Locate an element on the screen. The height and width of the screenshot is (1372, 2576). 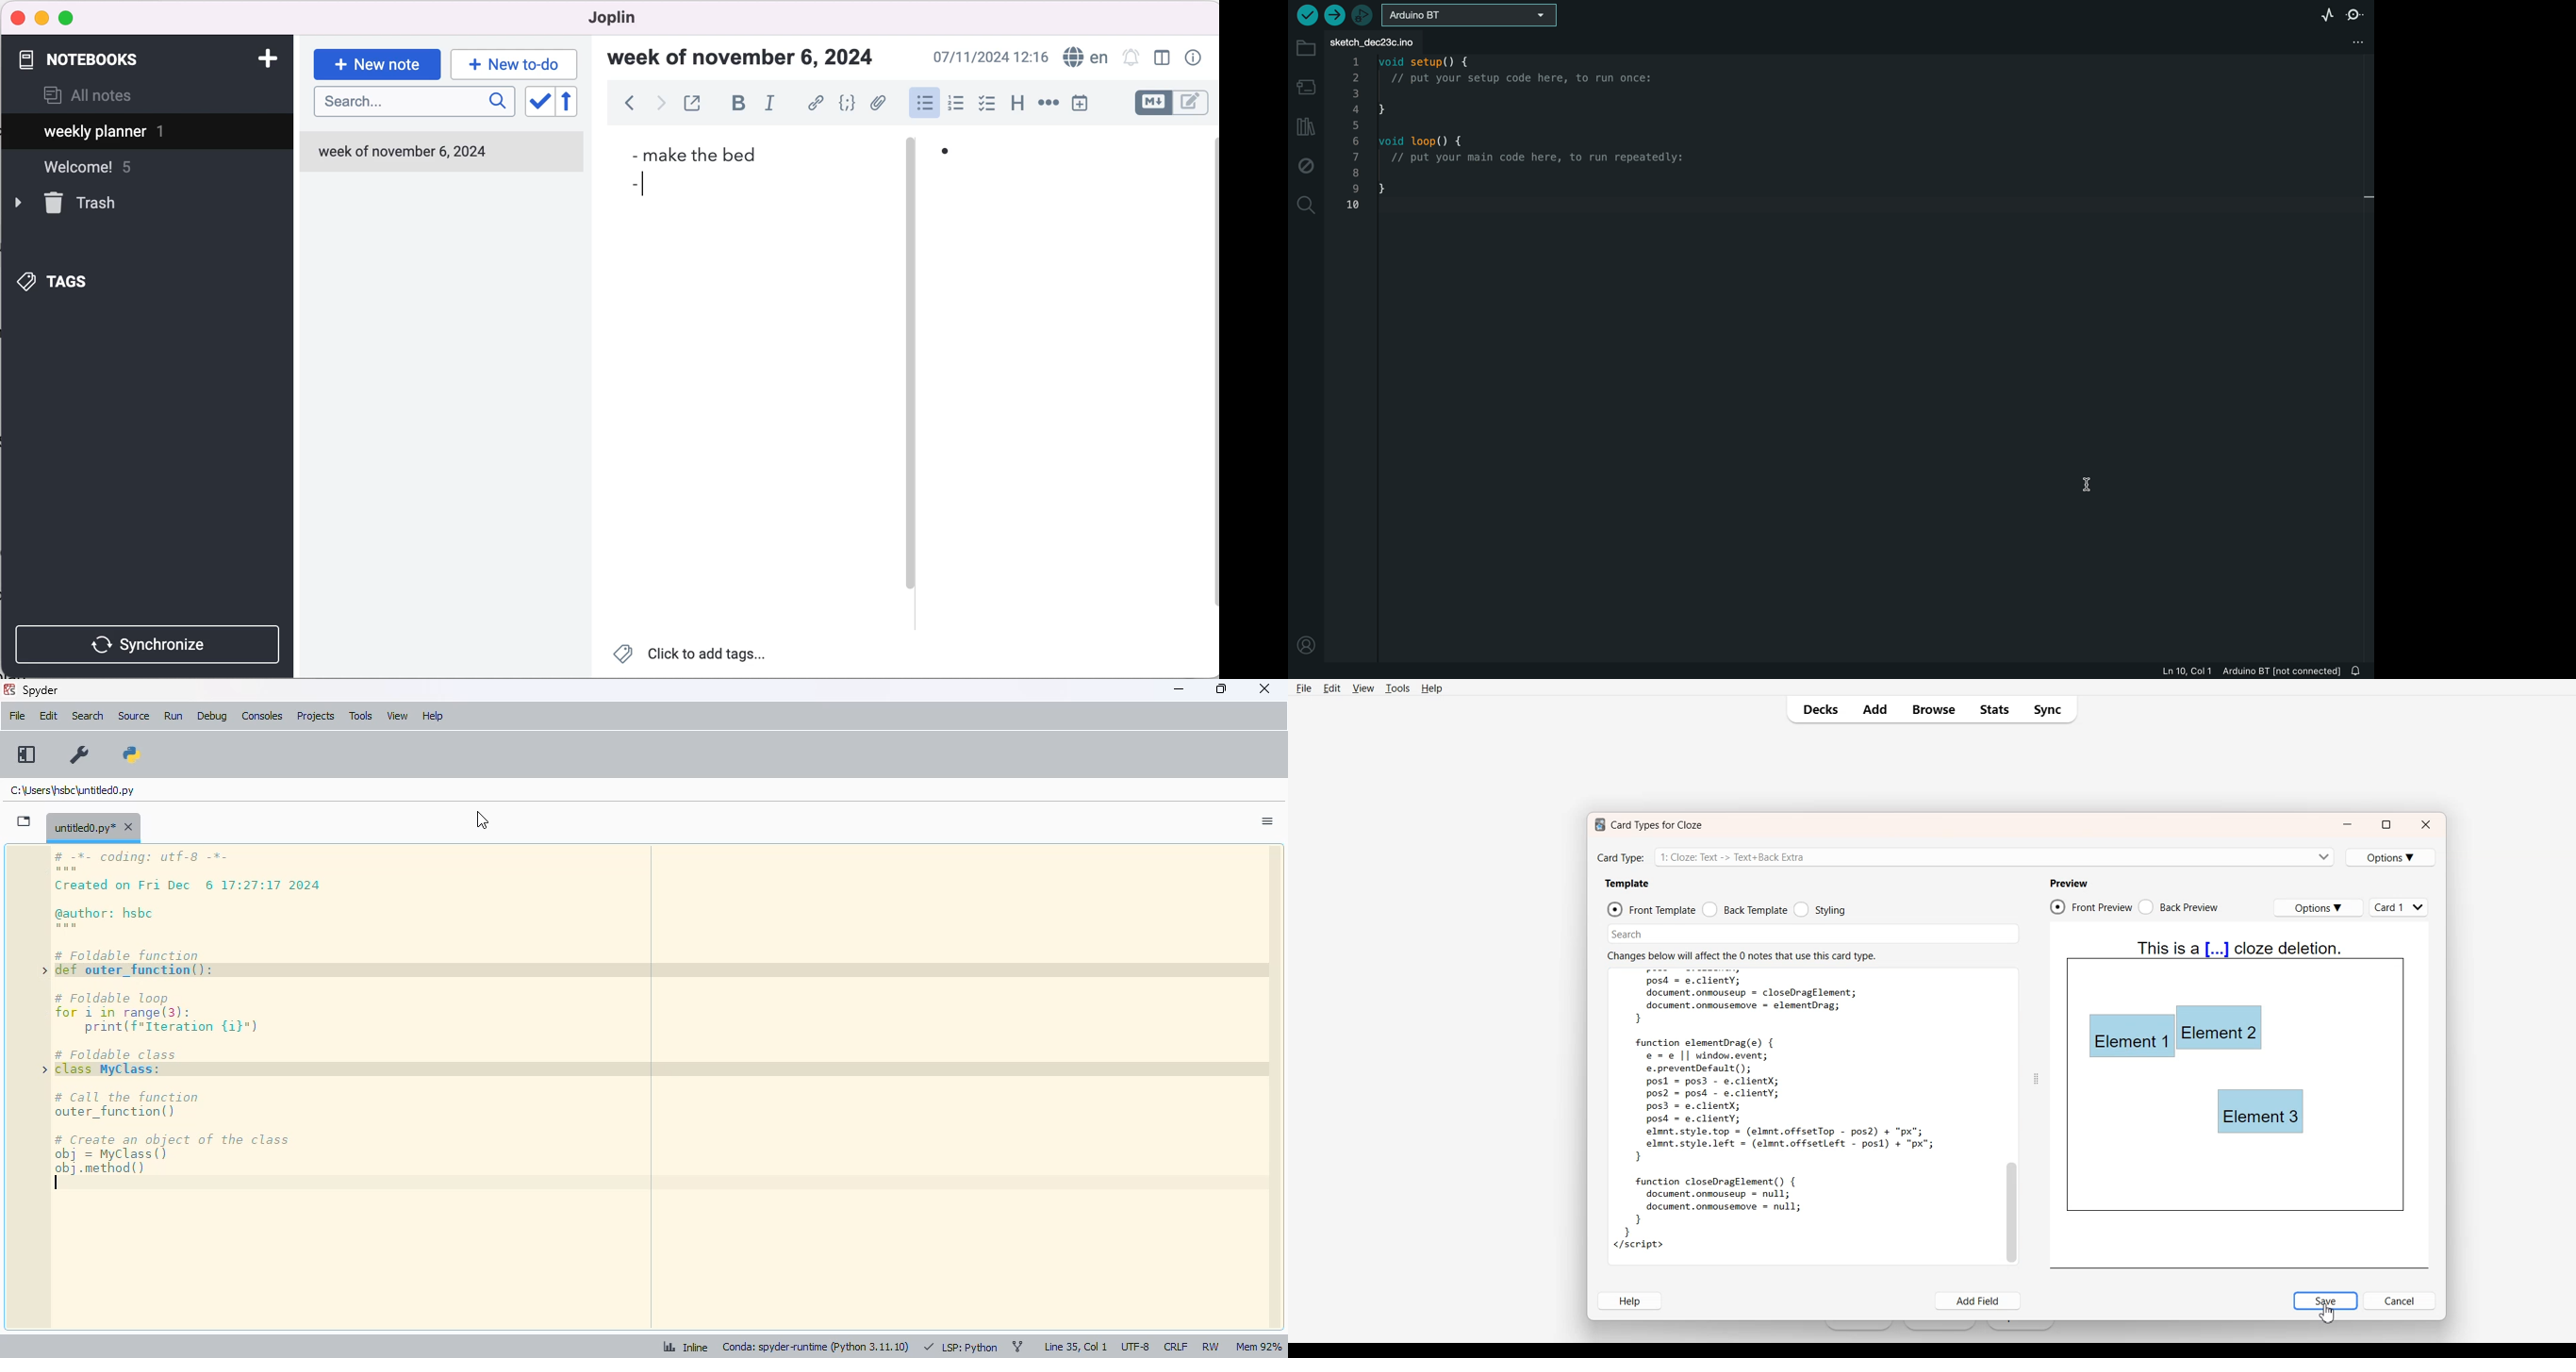
Text is located at coordinates (1780, 1116).